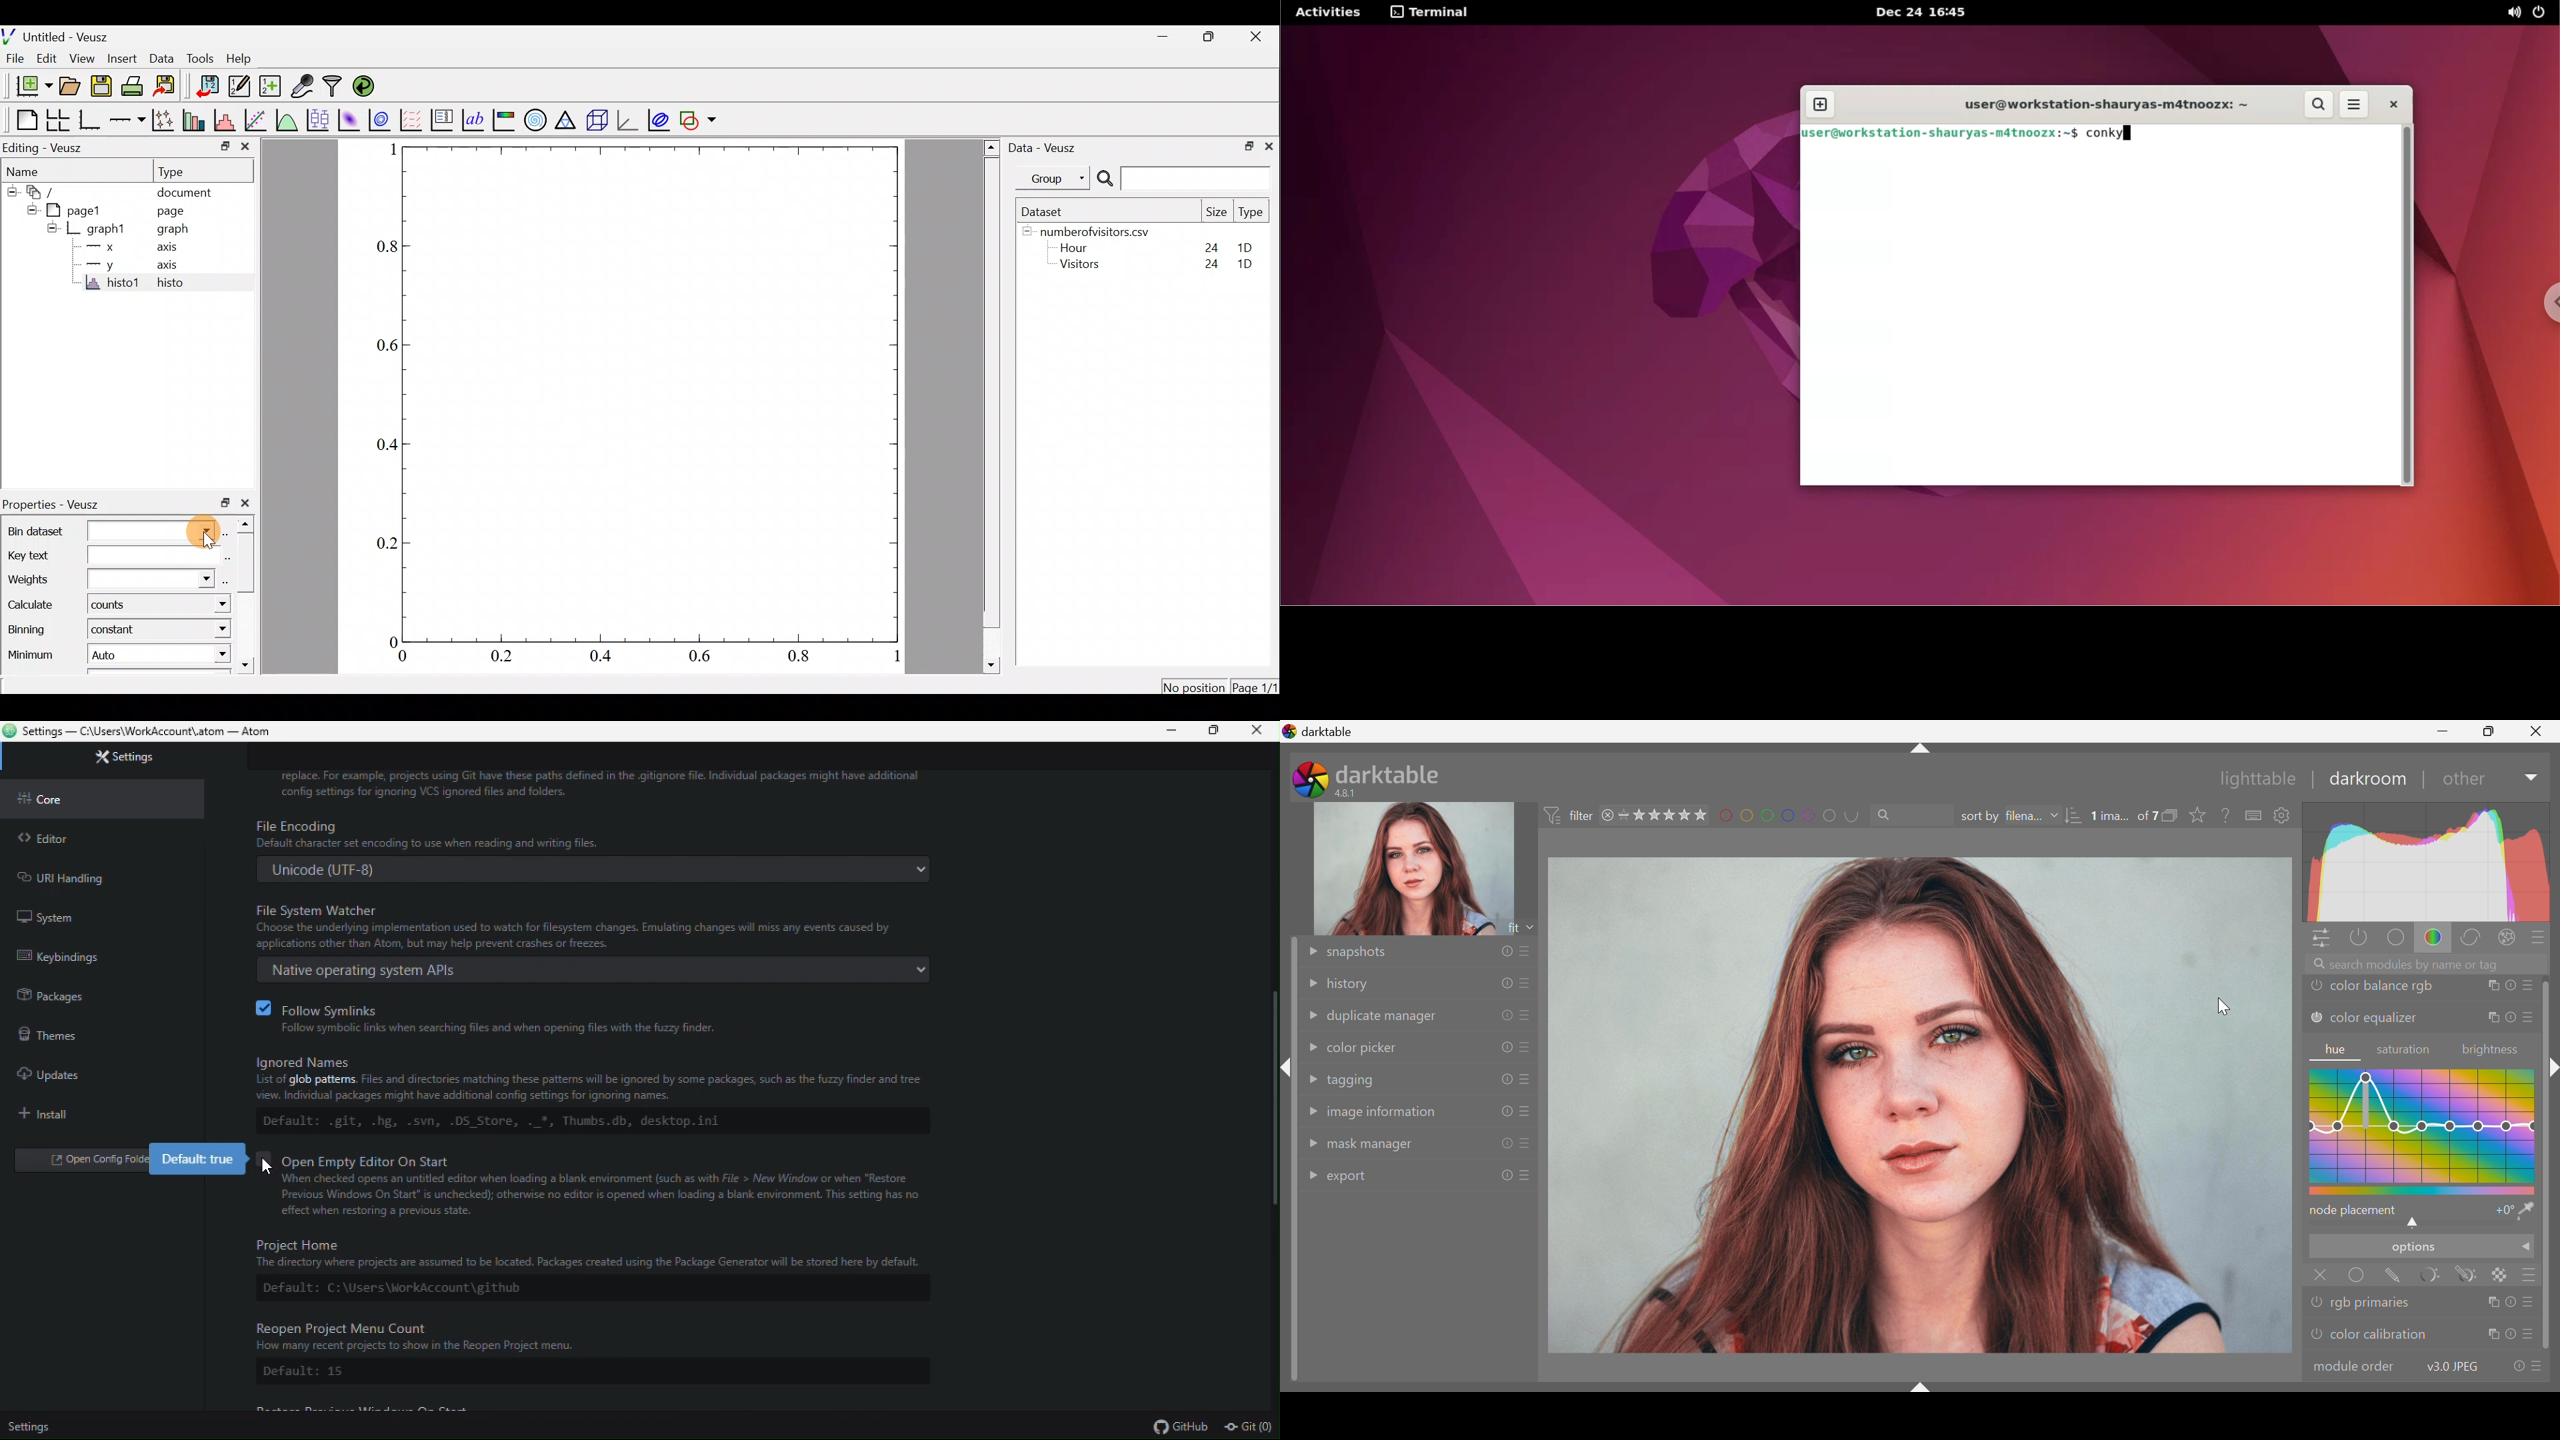 The width and height of the screenshot is (2576, 1456). I want to click on git, so click(1251, 1427).